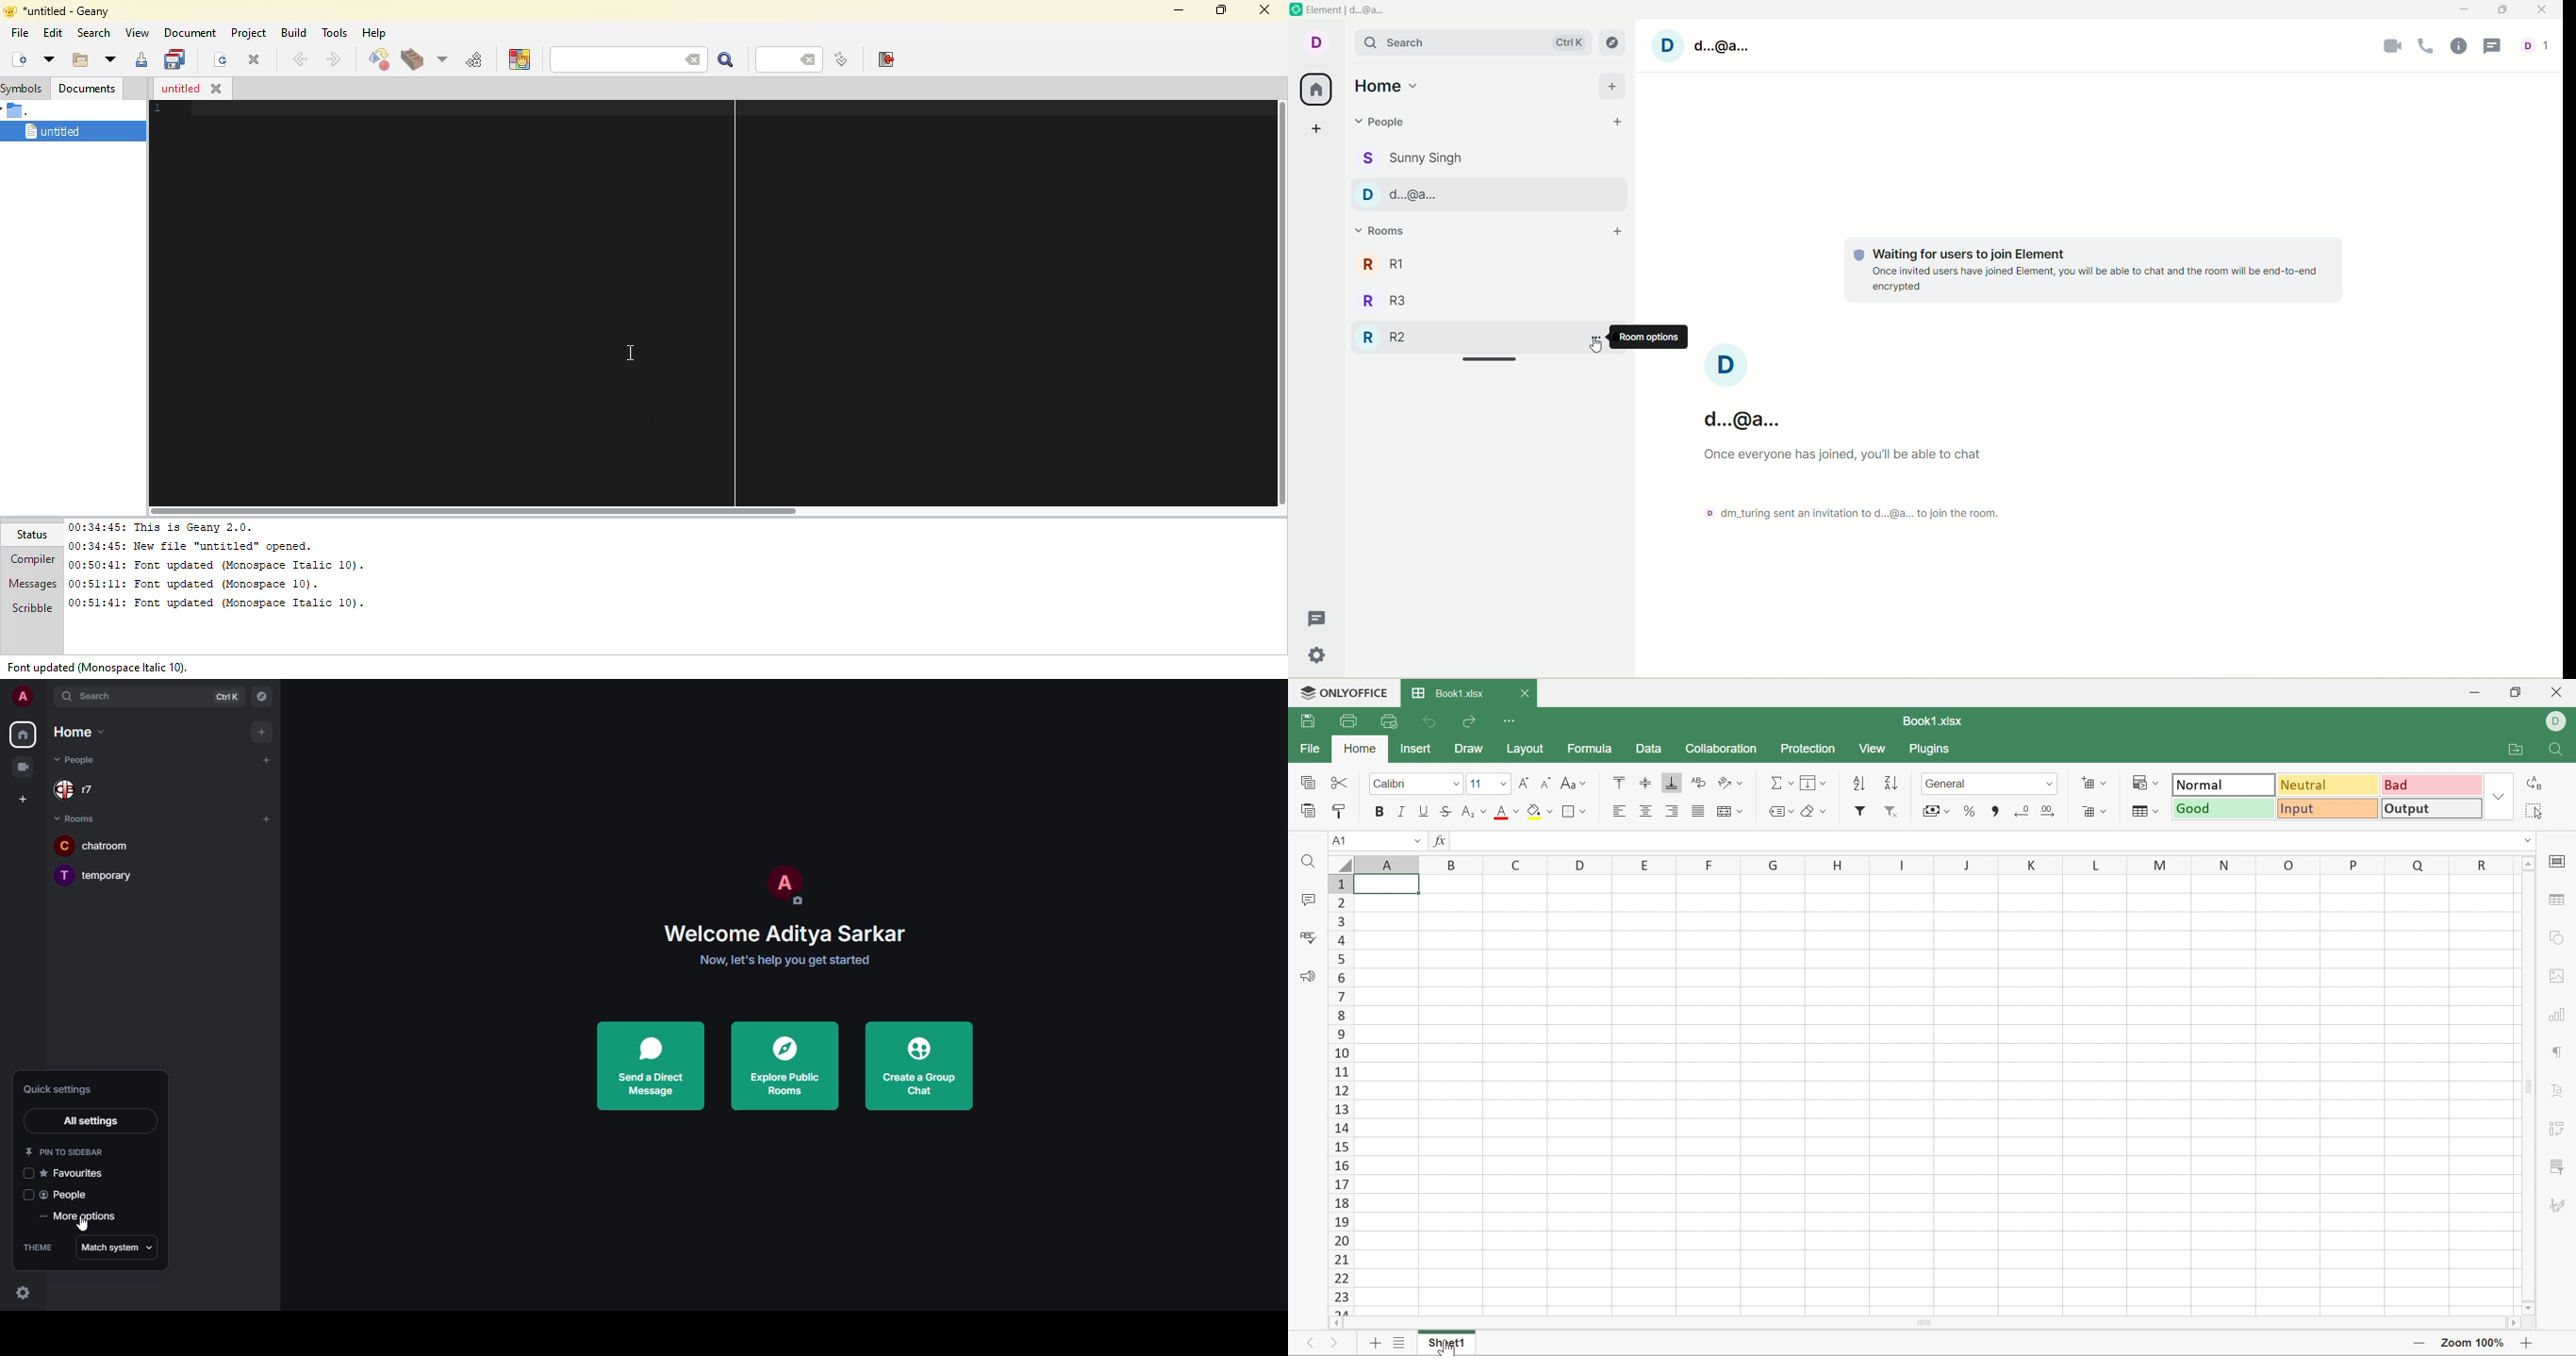  Describe the element at coordinates (2555, 1015) in the screenshot. I see `Chart settings` at that location.